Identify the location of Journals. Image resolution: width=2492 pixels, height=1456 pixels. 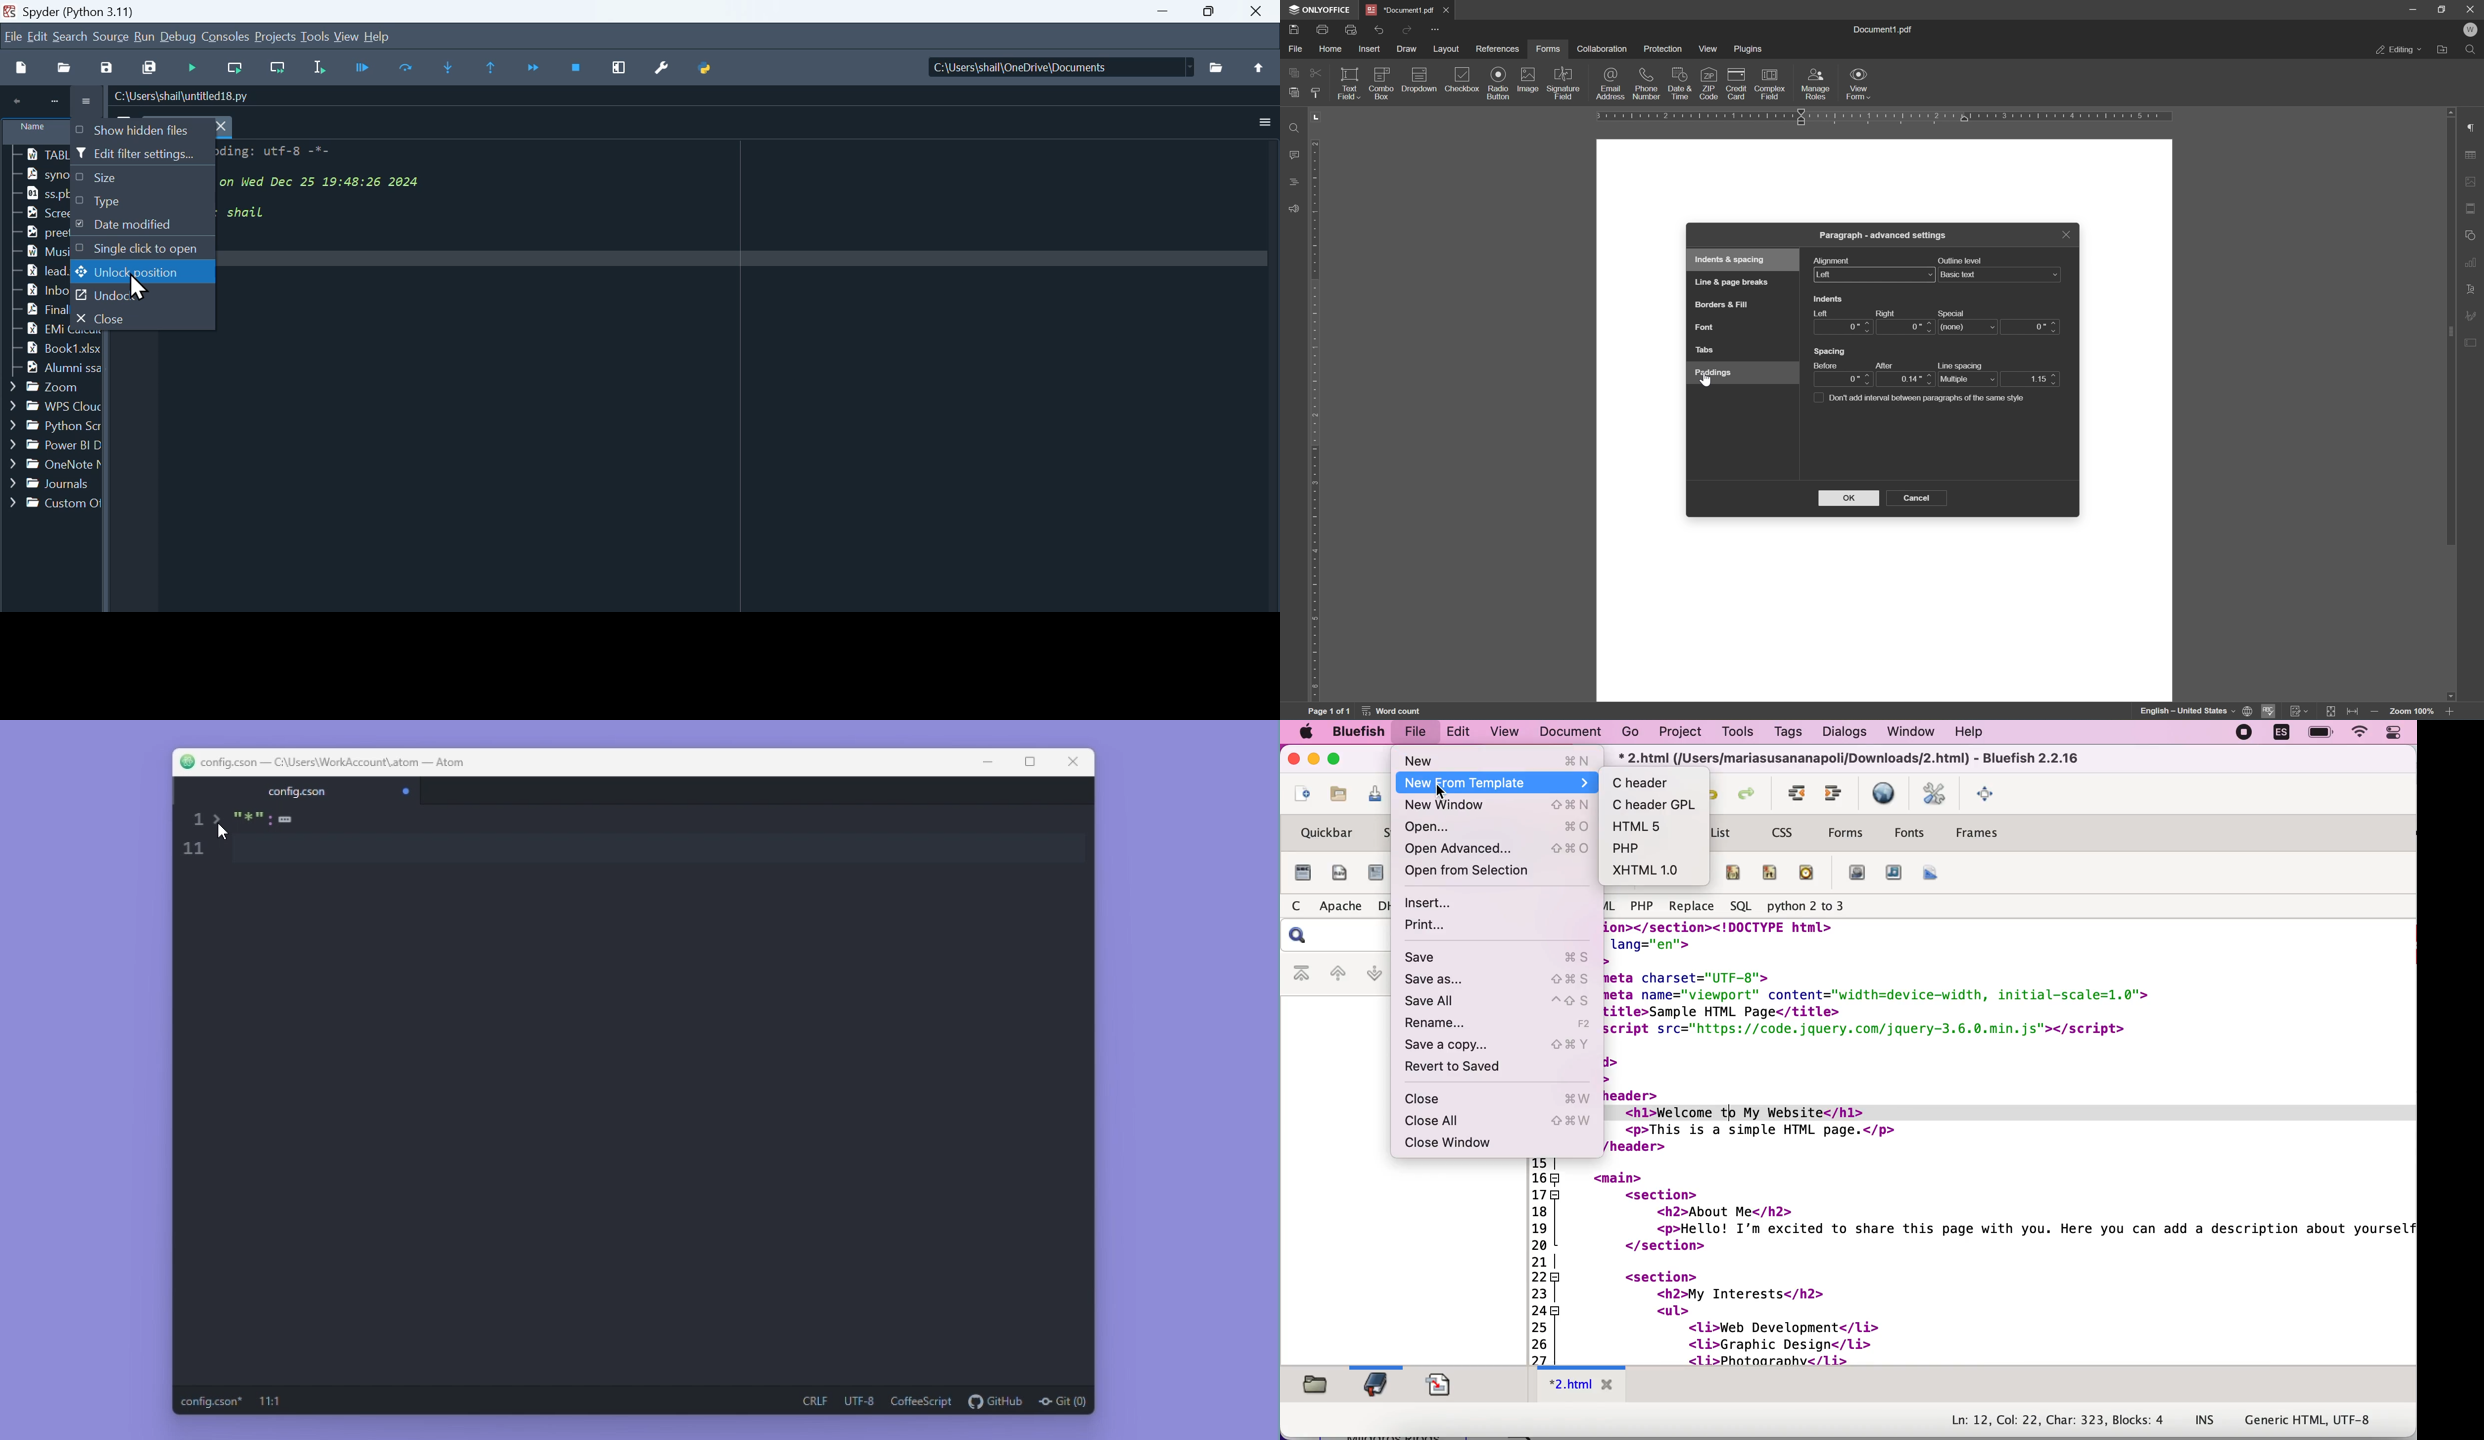
(51, 484).